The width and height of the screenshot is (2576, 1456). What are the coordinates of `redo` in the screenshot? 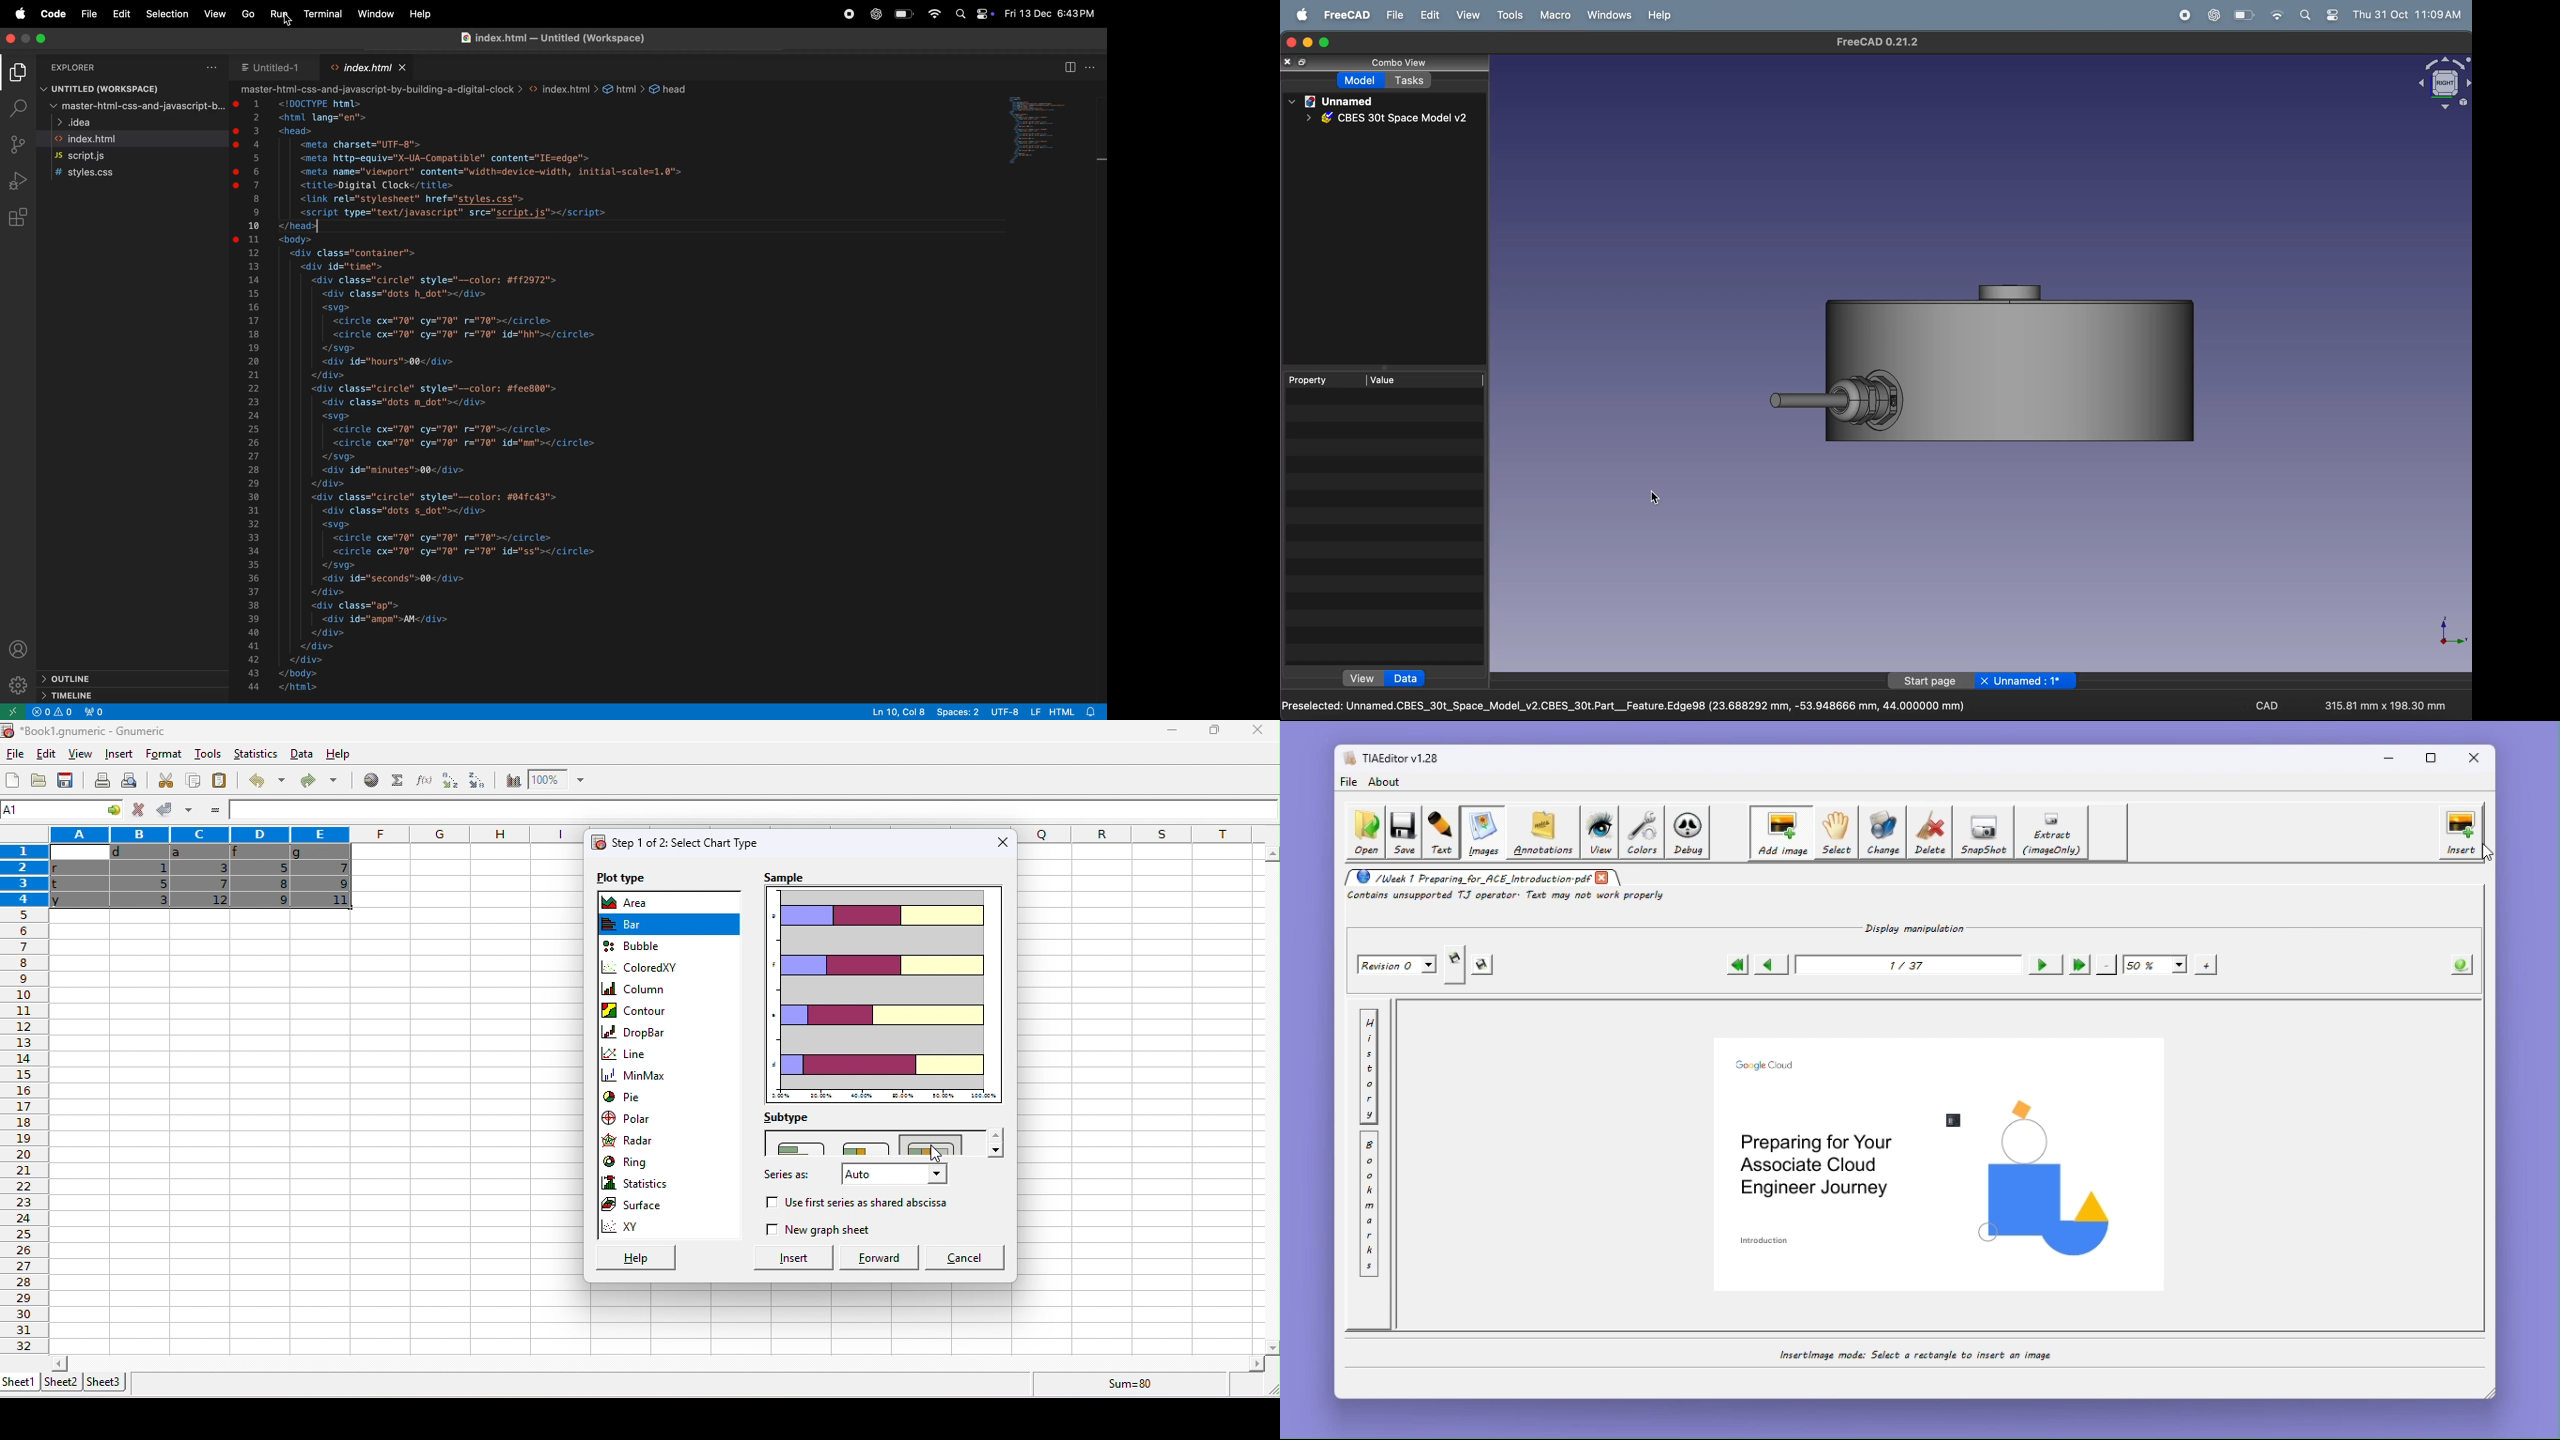 It's located at (319, 779).